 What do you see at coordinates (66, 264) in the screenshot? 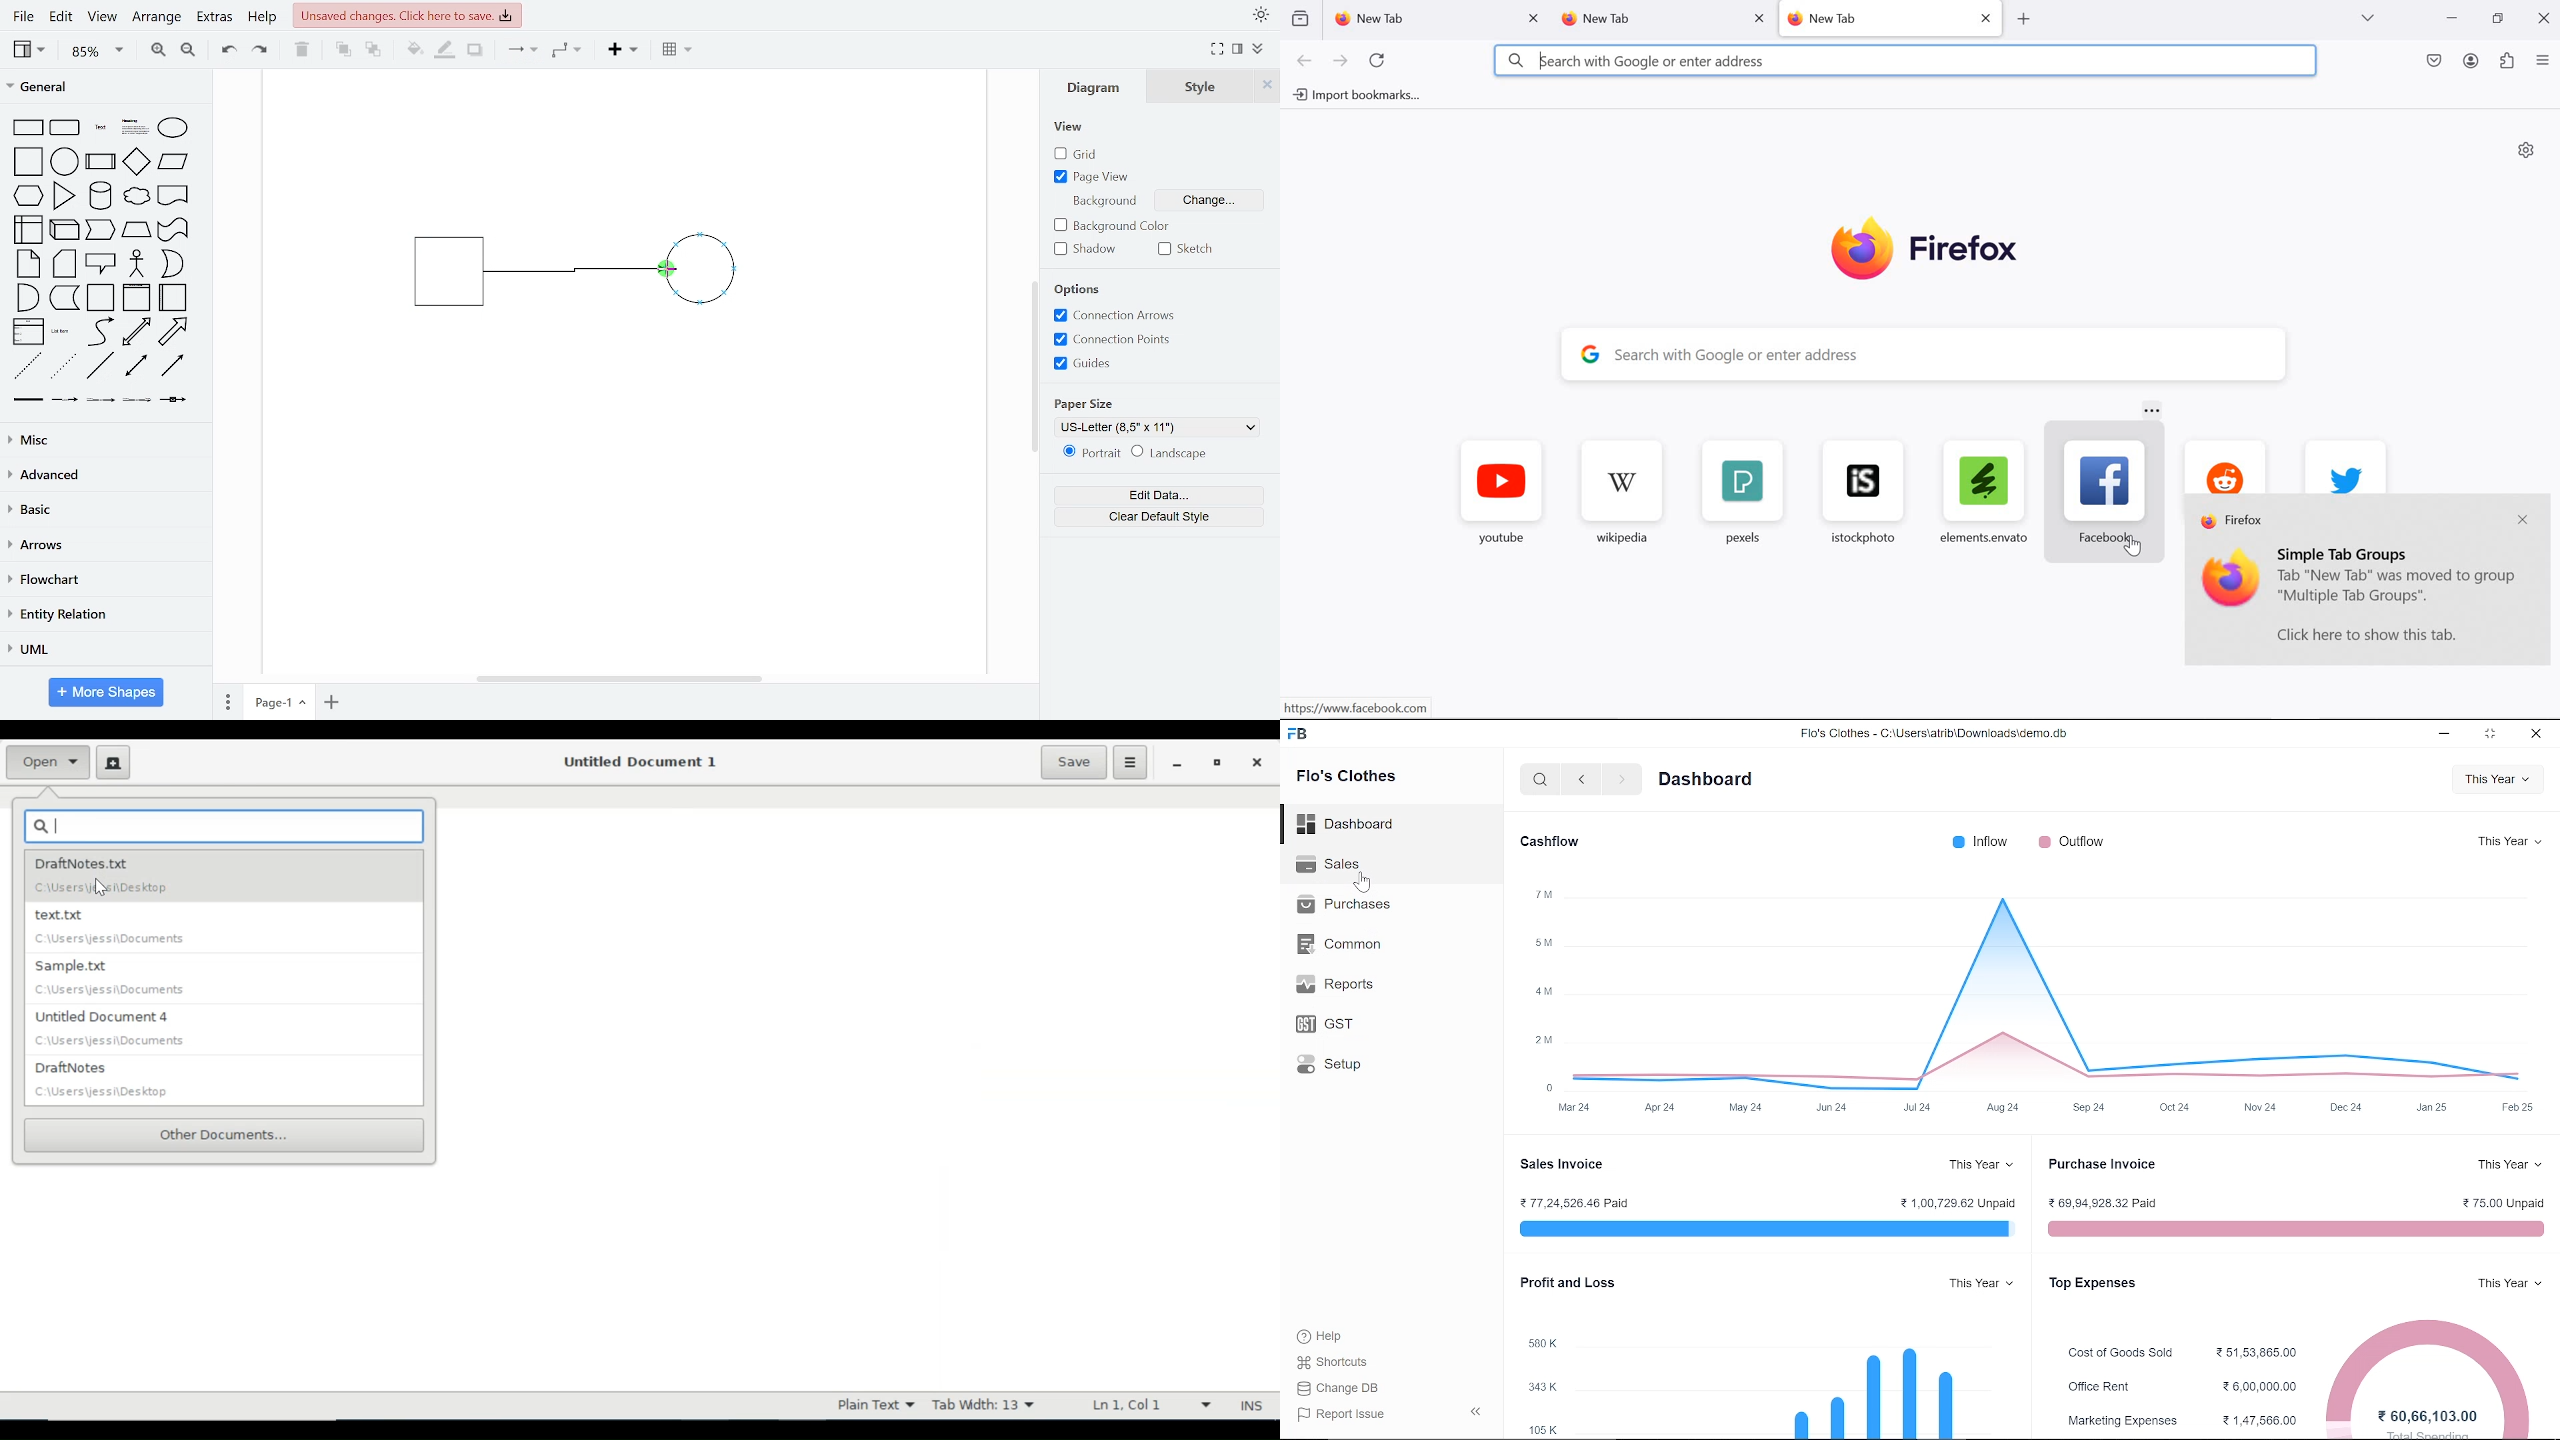
I see `card` at bounding box center [66, 264].